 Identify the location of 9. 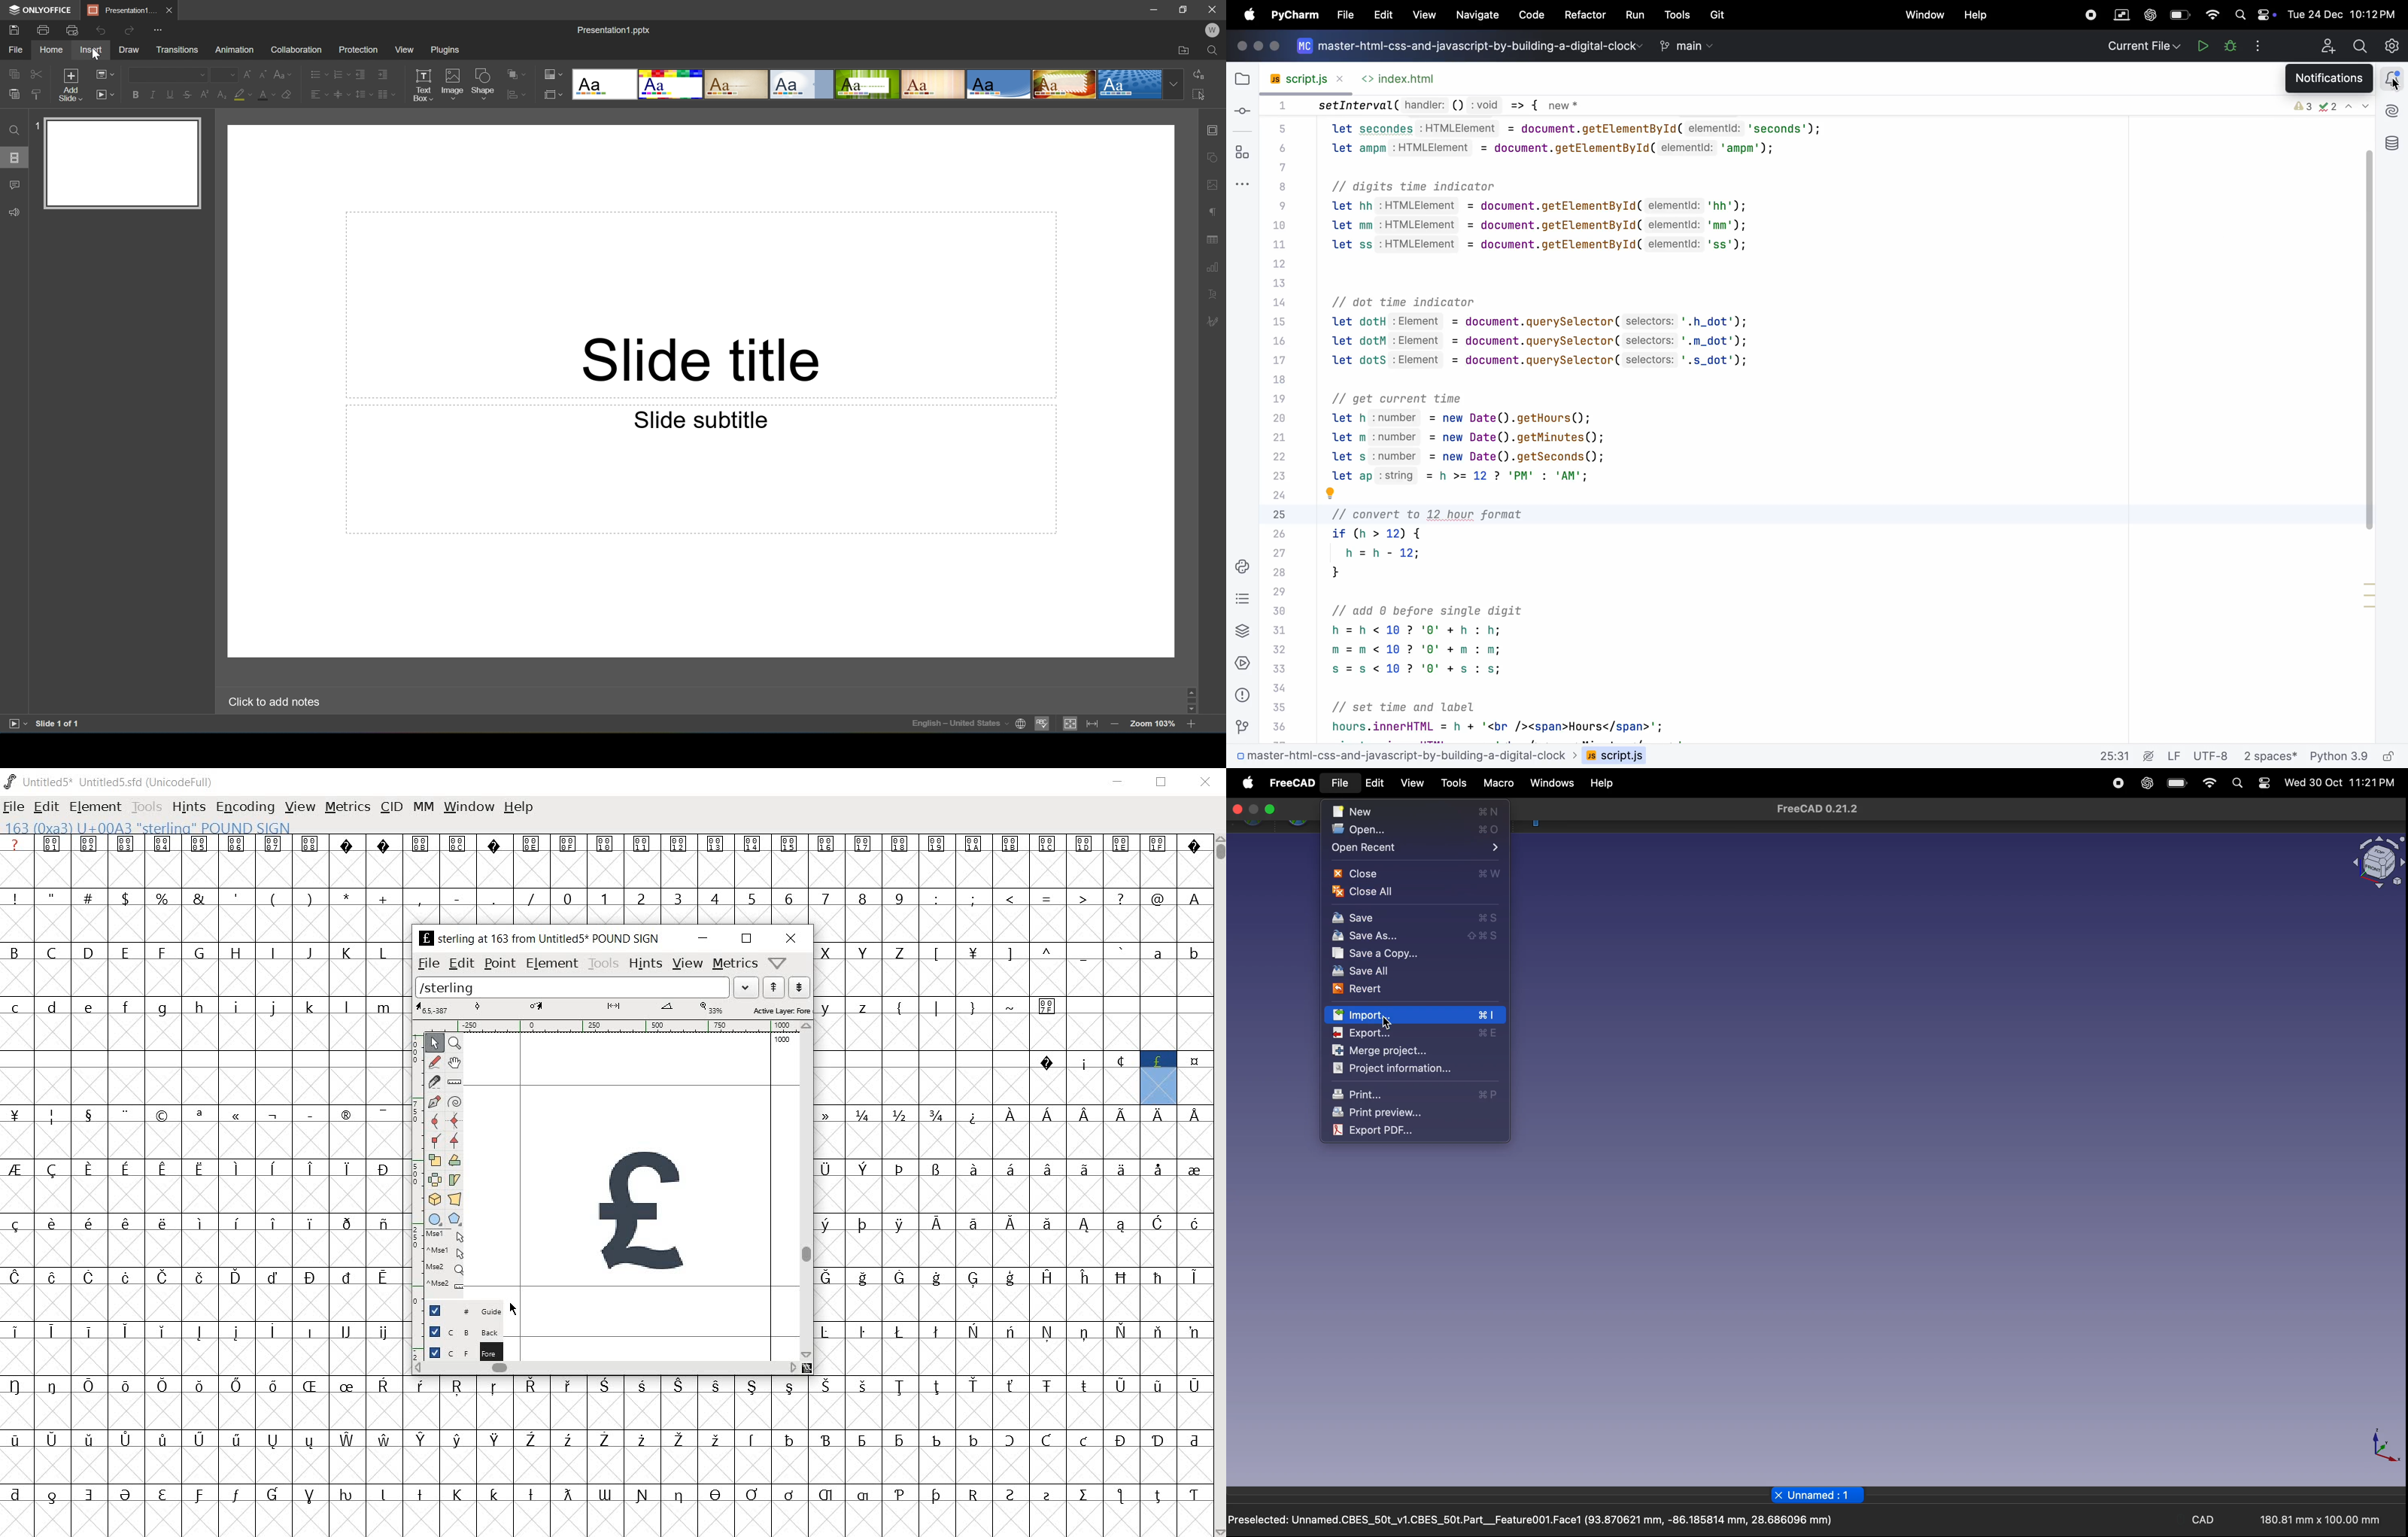
(898, 898).